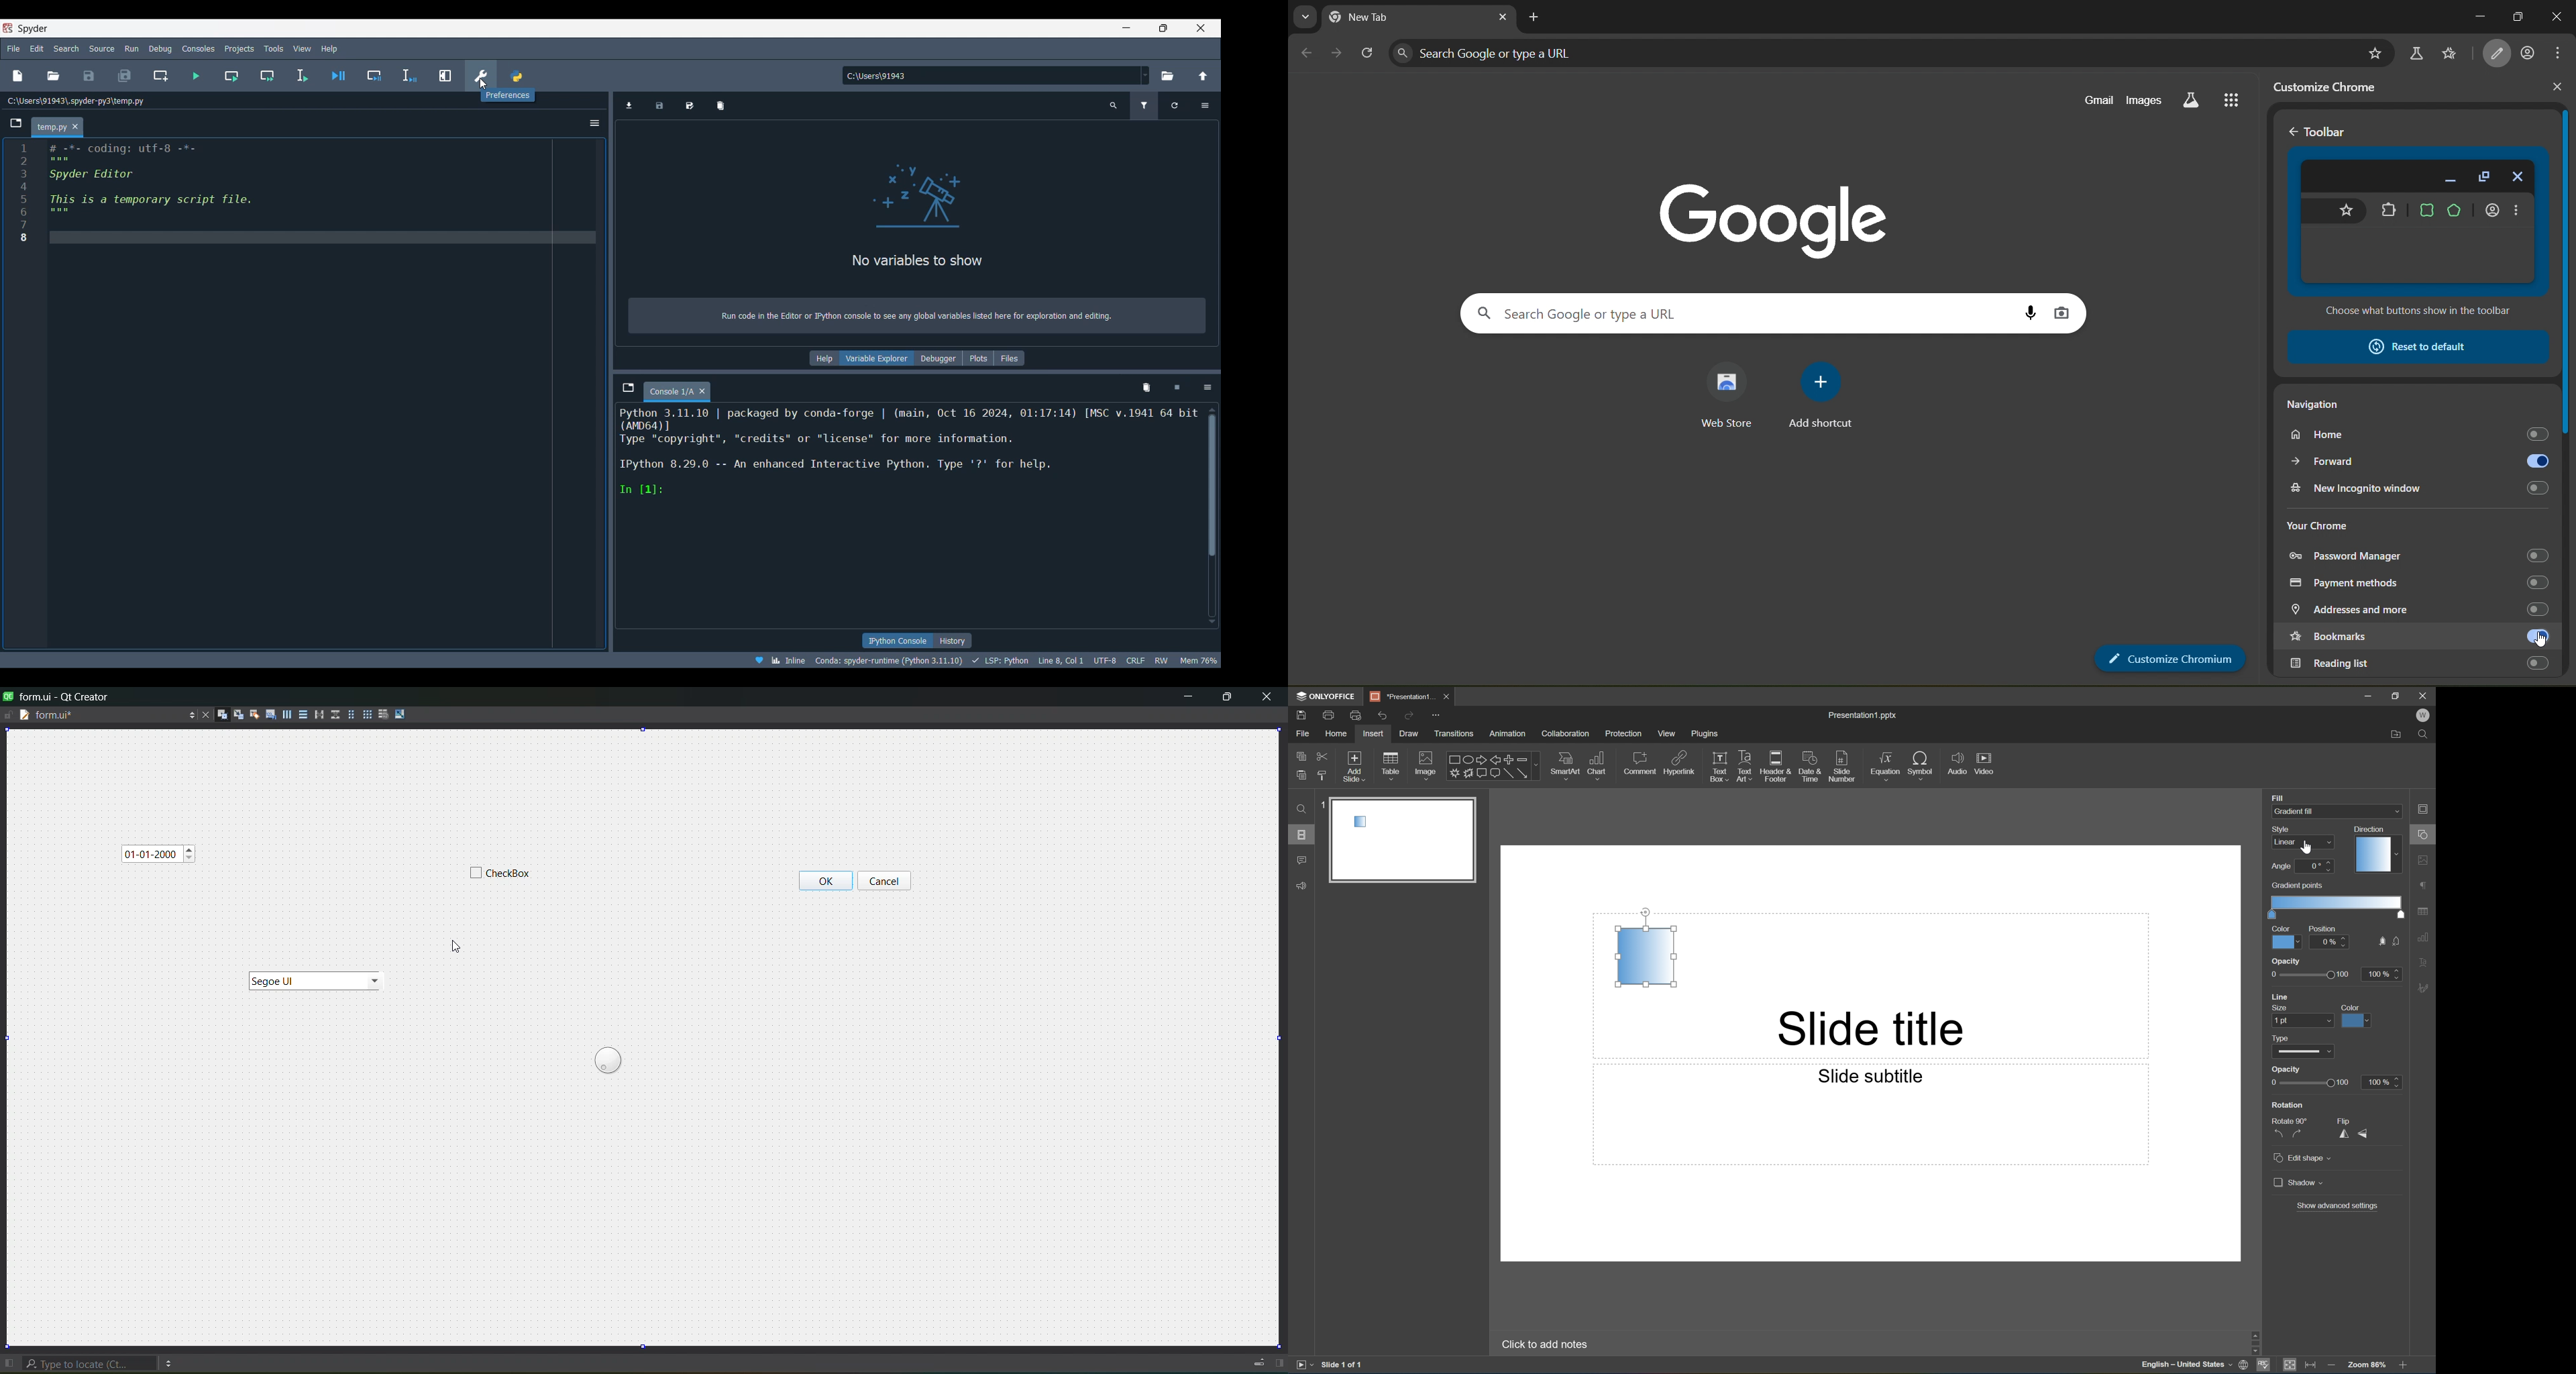 The height and width of the screenshot is (1400, 2576). I want to click on reading list, so click(2420, 662).